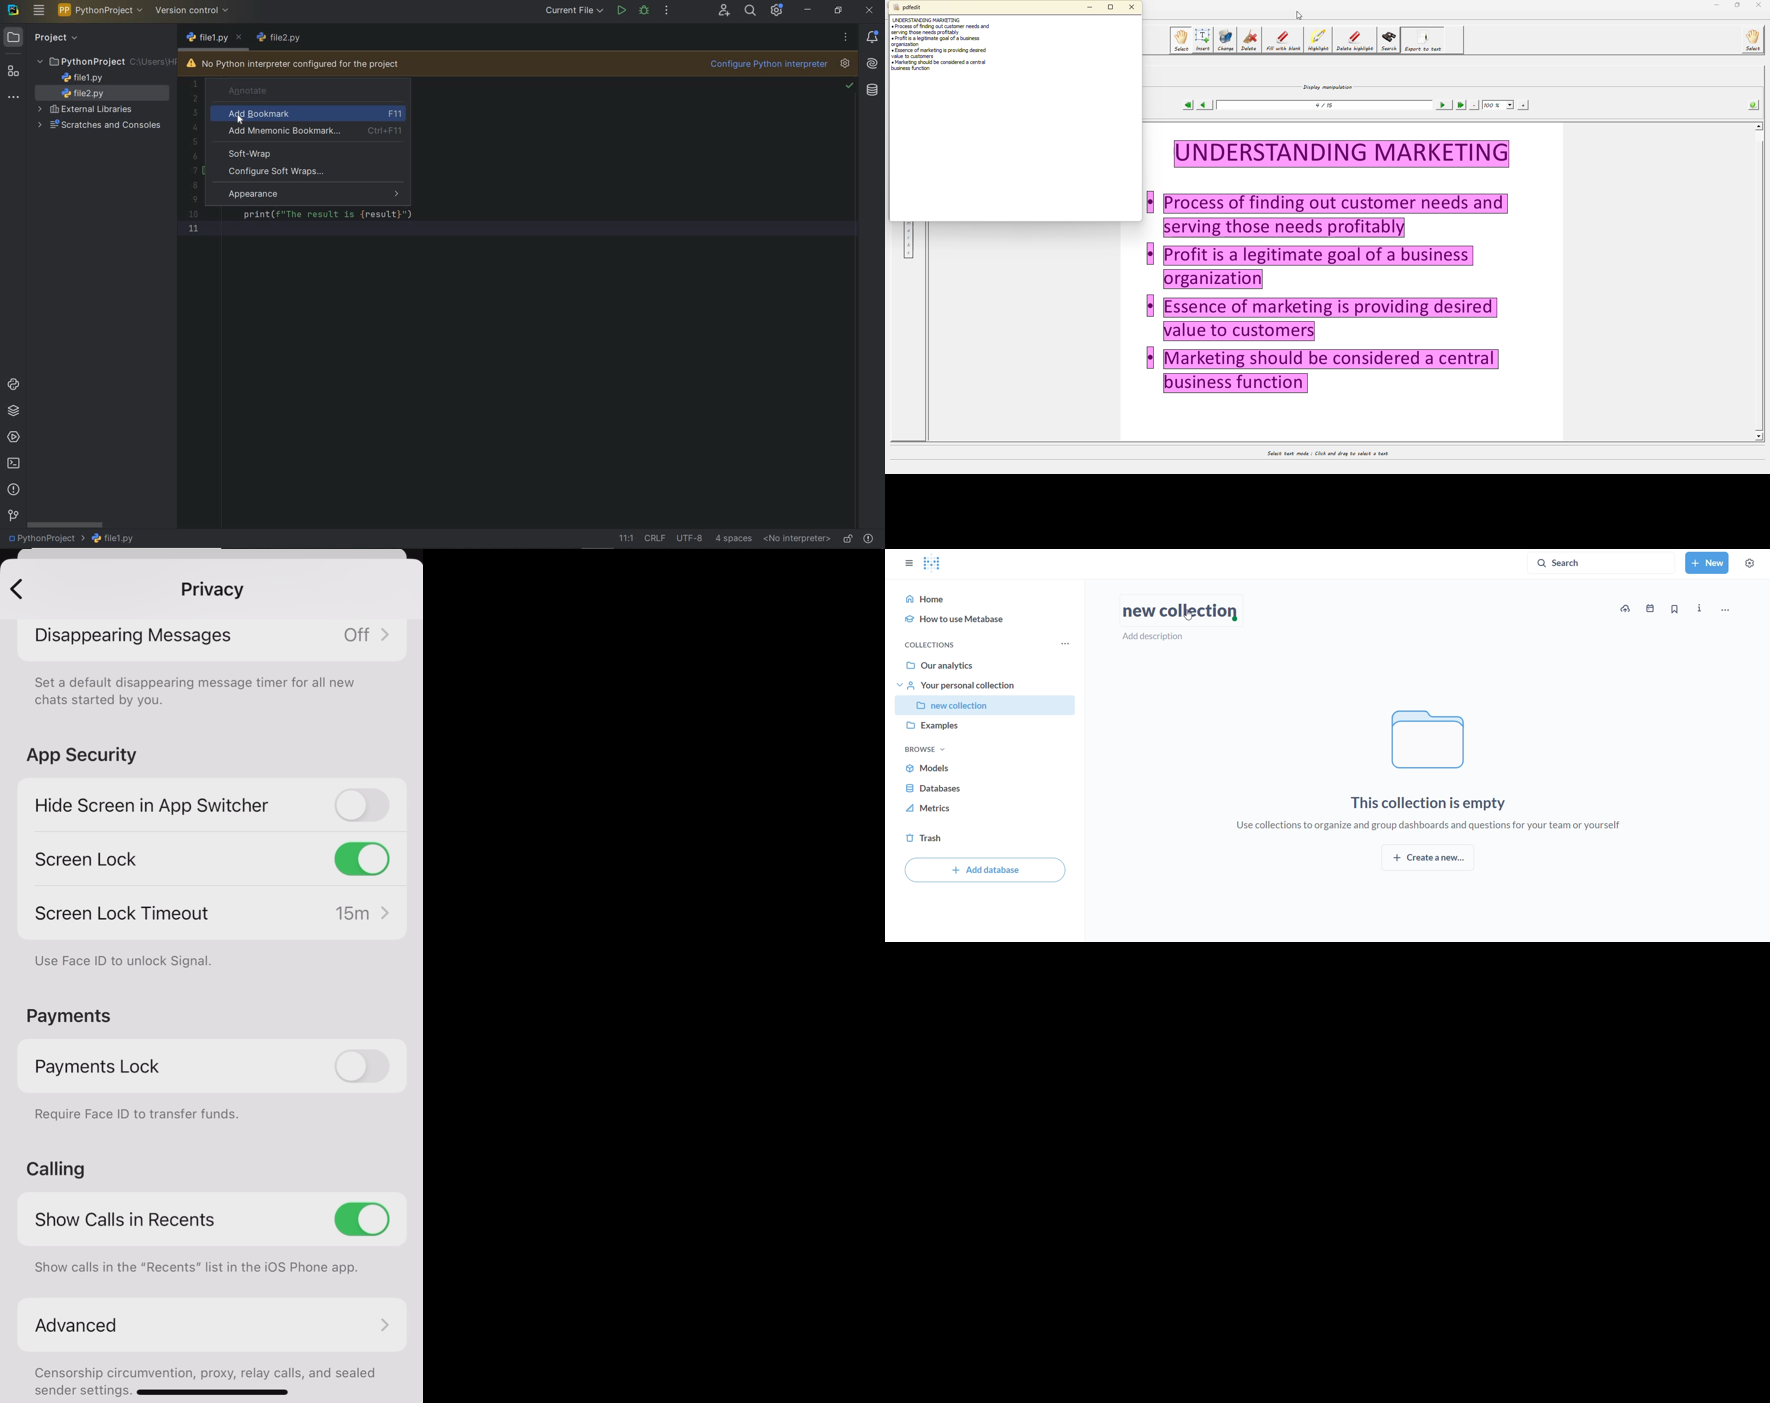 Image resolution: width=1792 pixels, height=1428 pixels. What do you see at coordinates (219, 634) in the screenshot?
I see `Disappearing Messages` at bounding box center [219, 634].